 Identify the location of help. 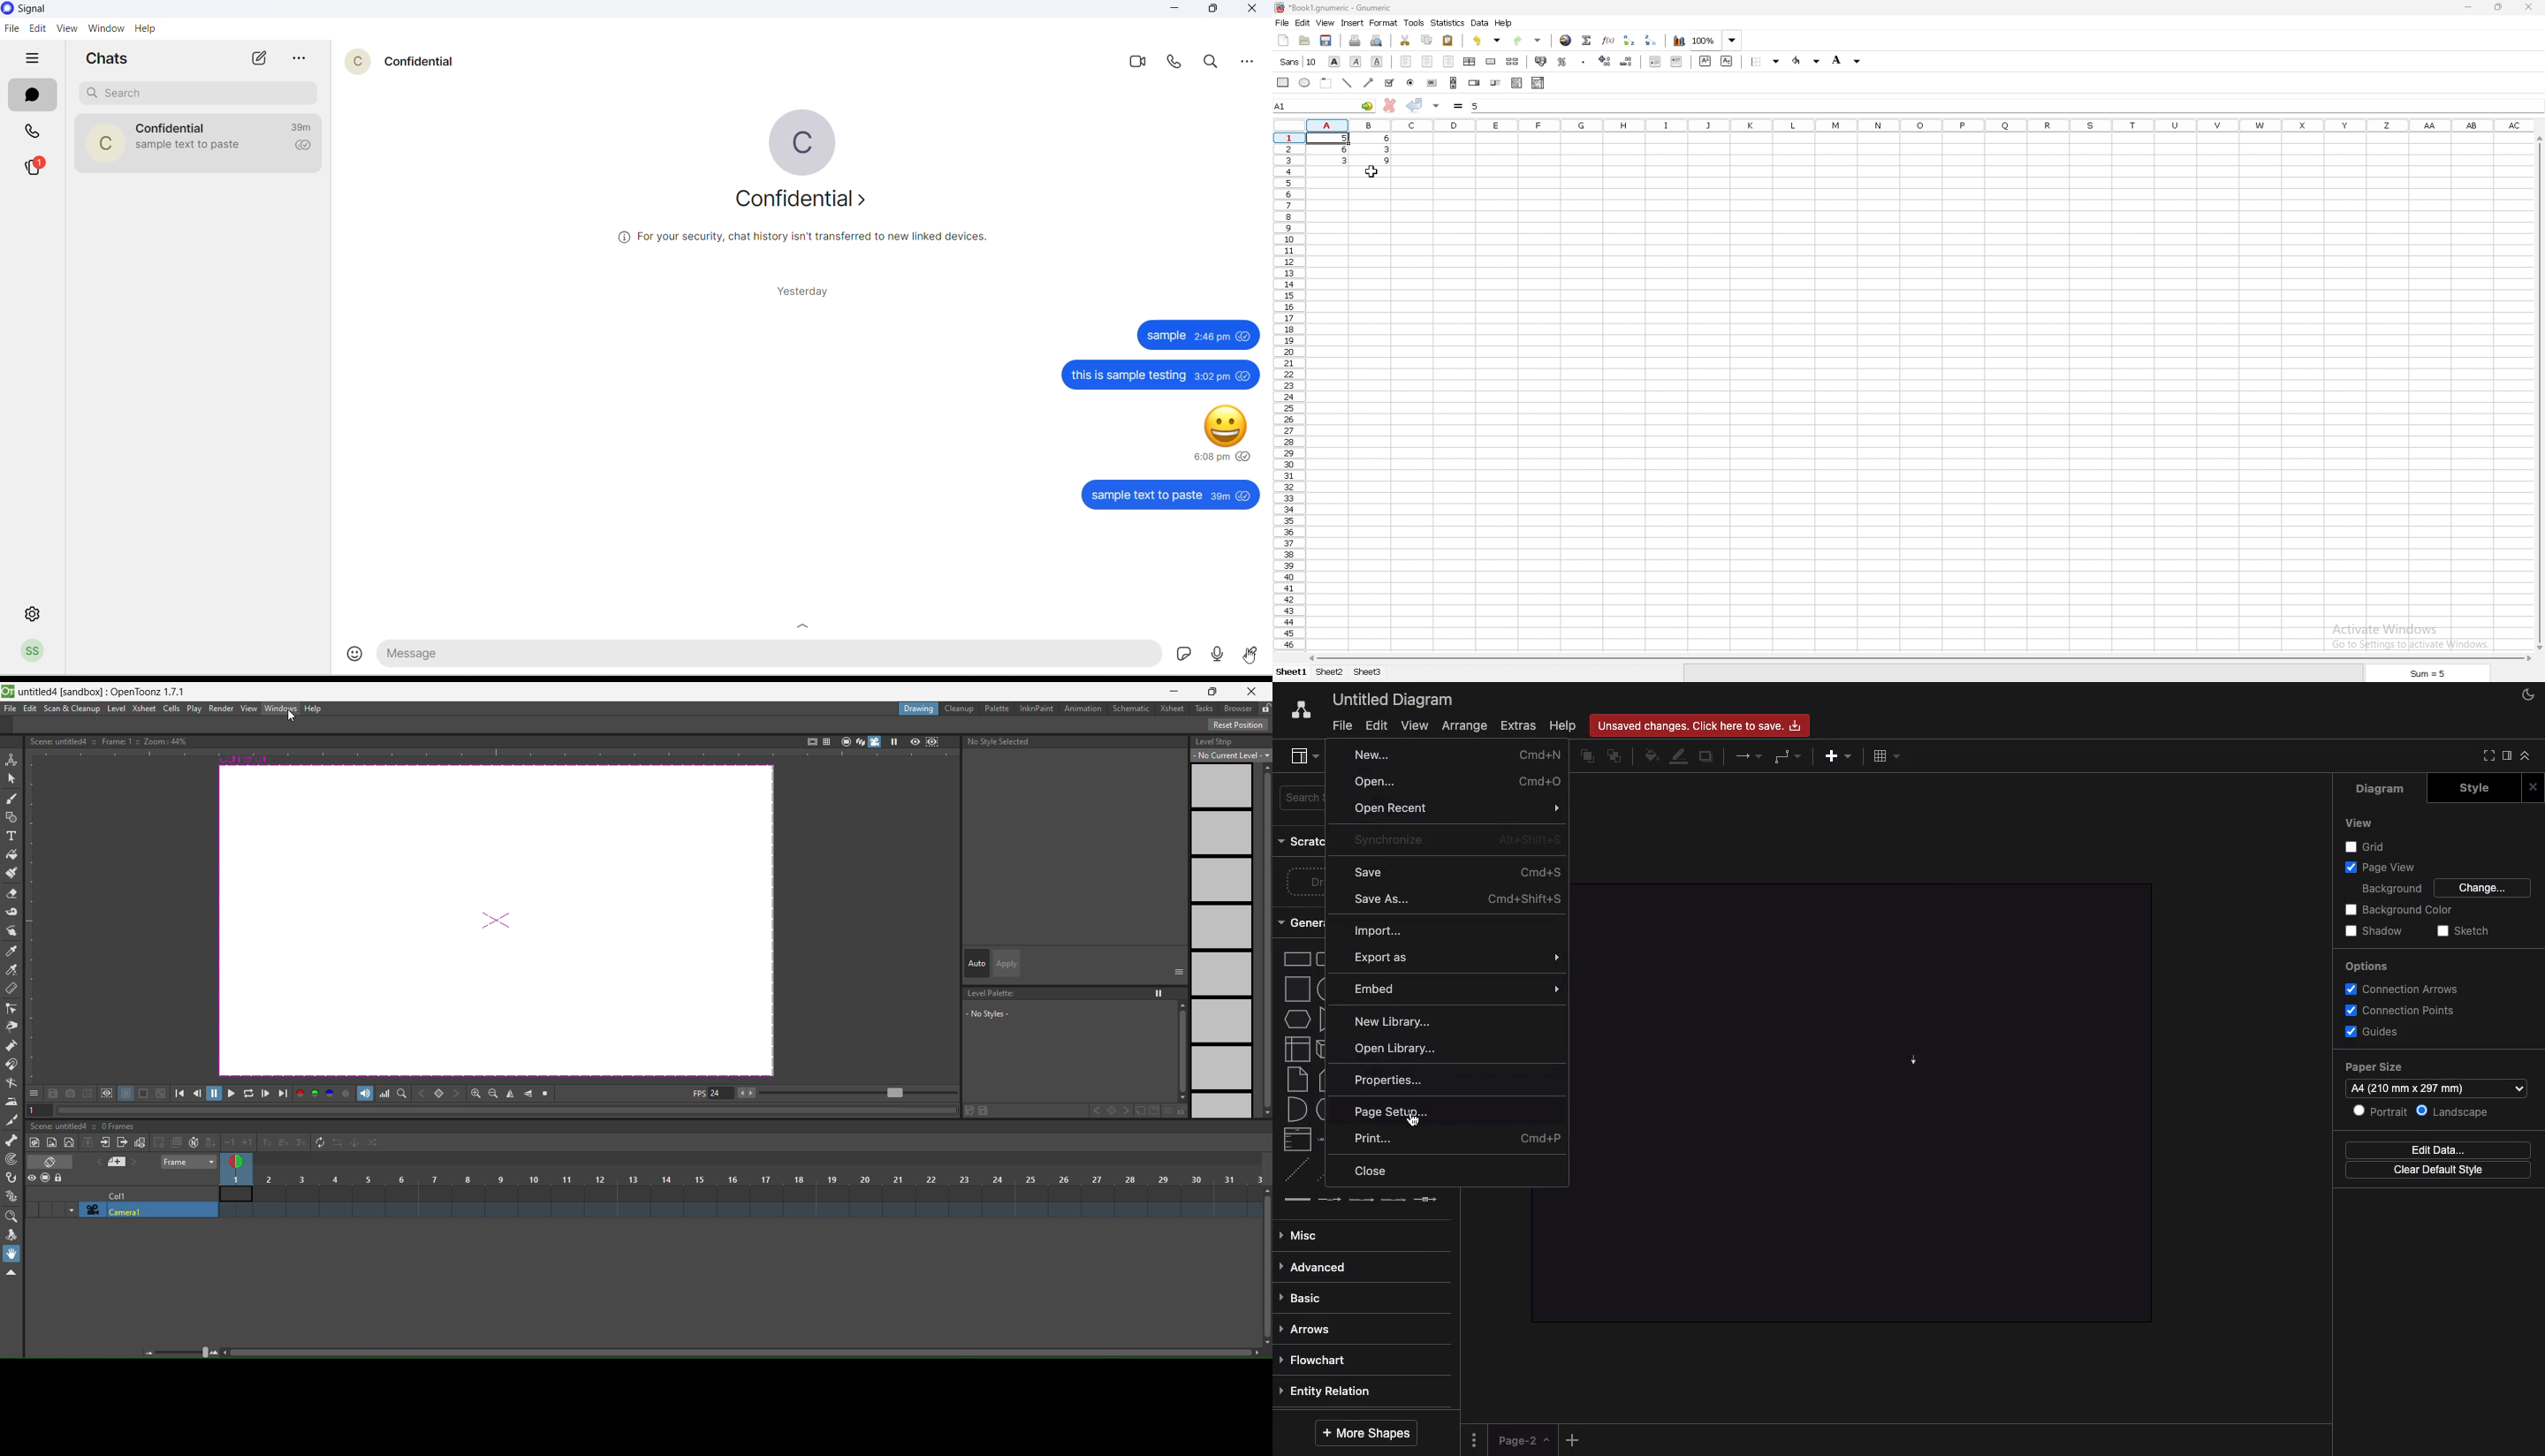
(1504, 23).